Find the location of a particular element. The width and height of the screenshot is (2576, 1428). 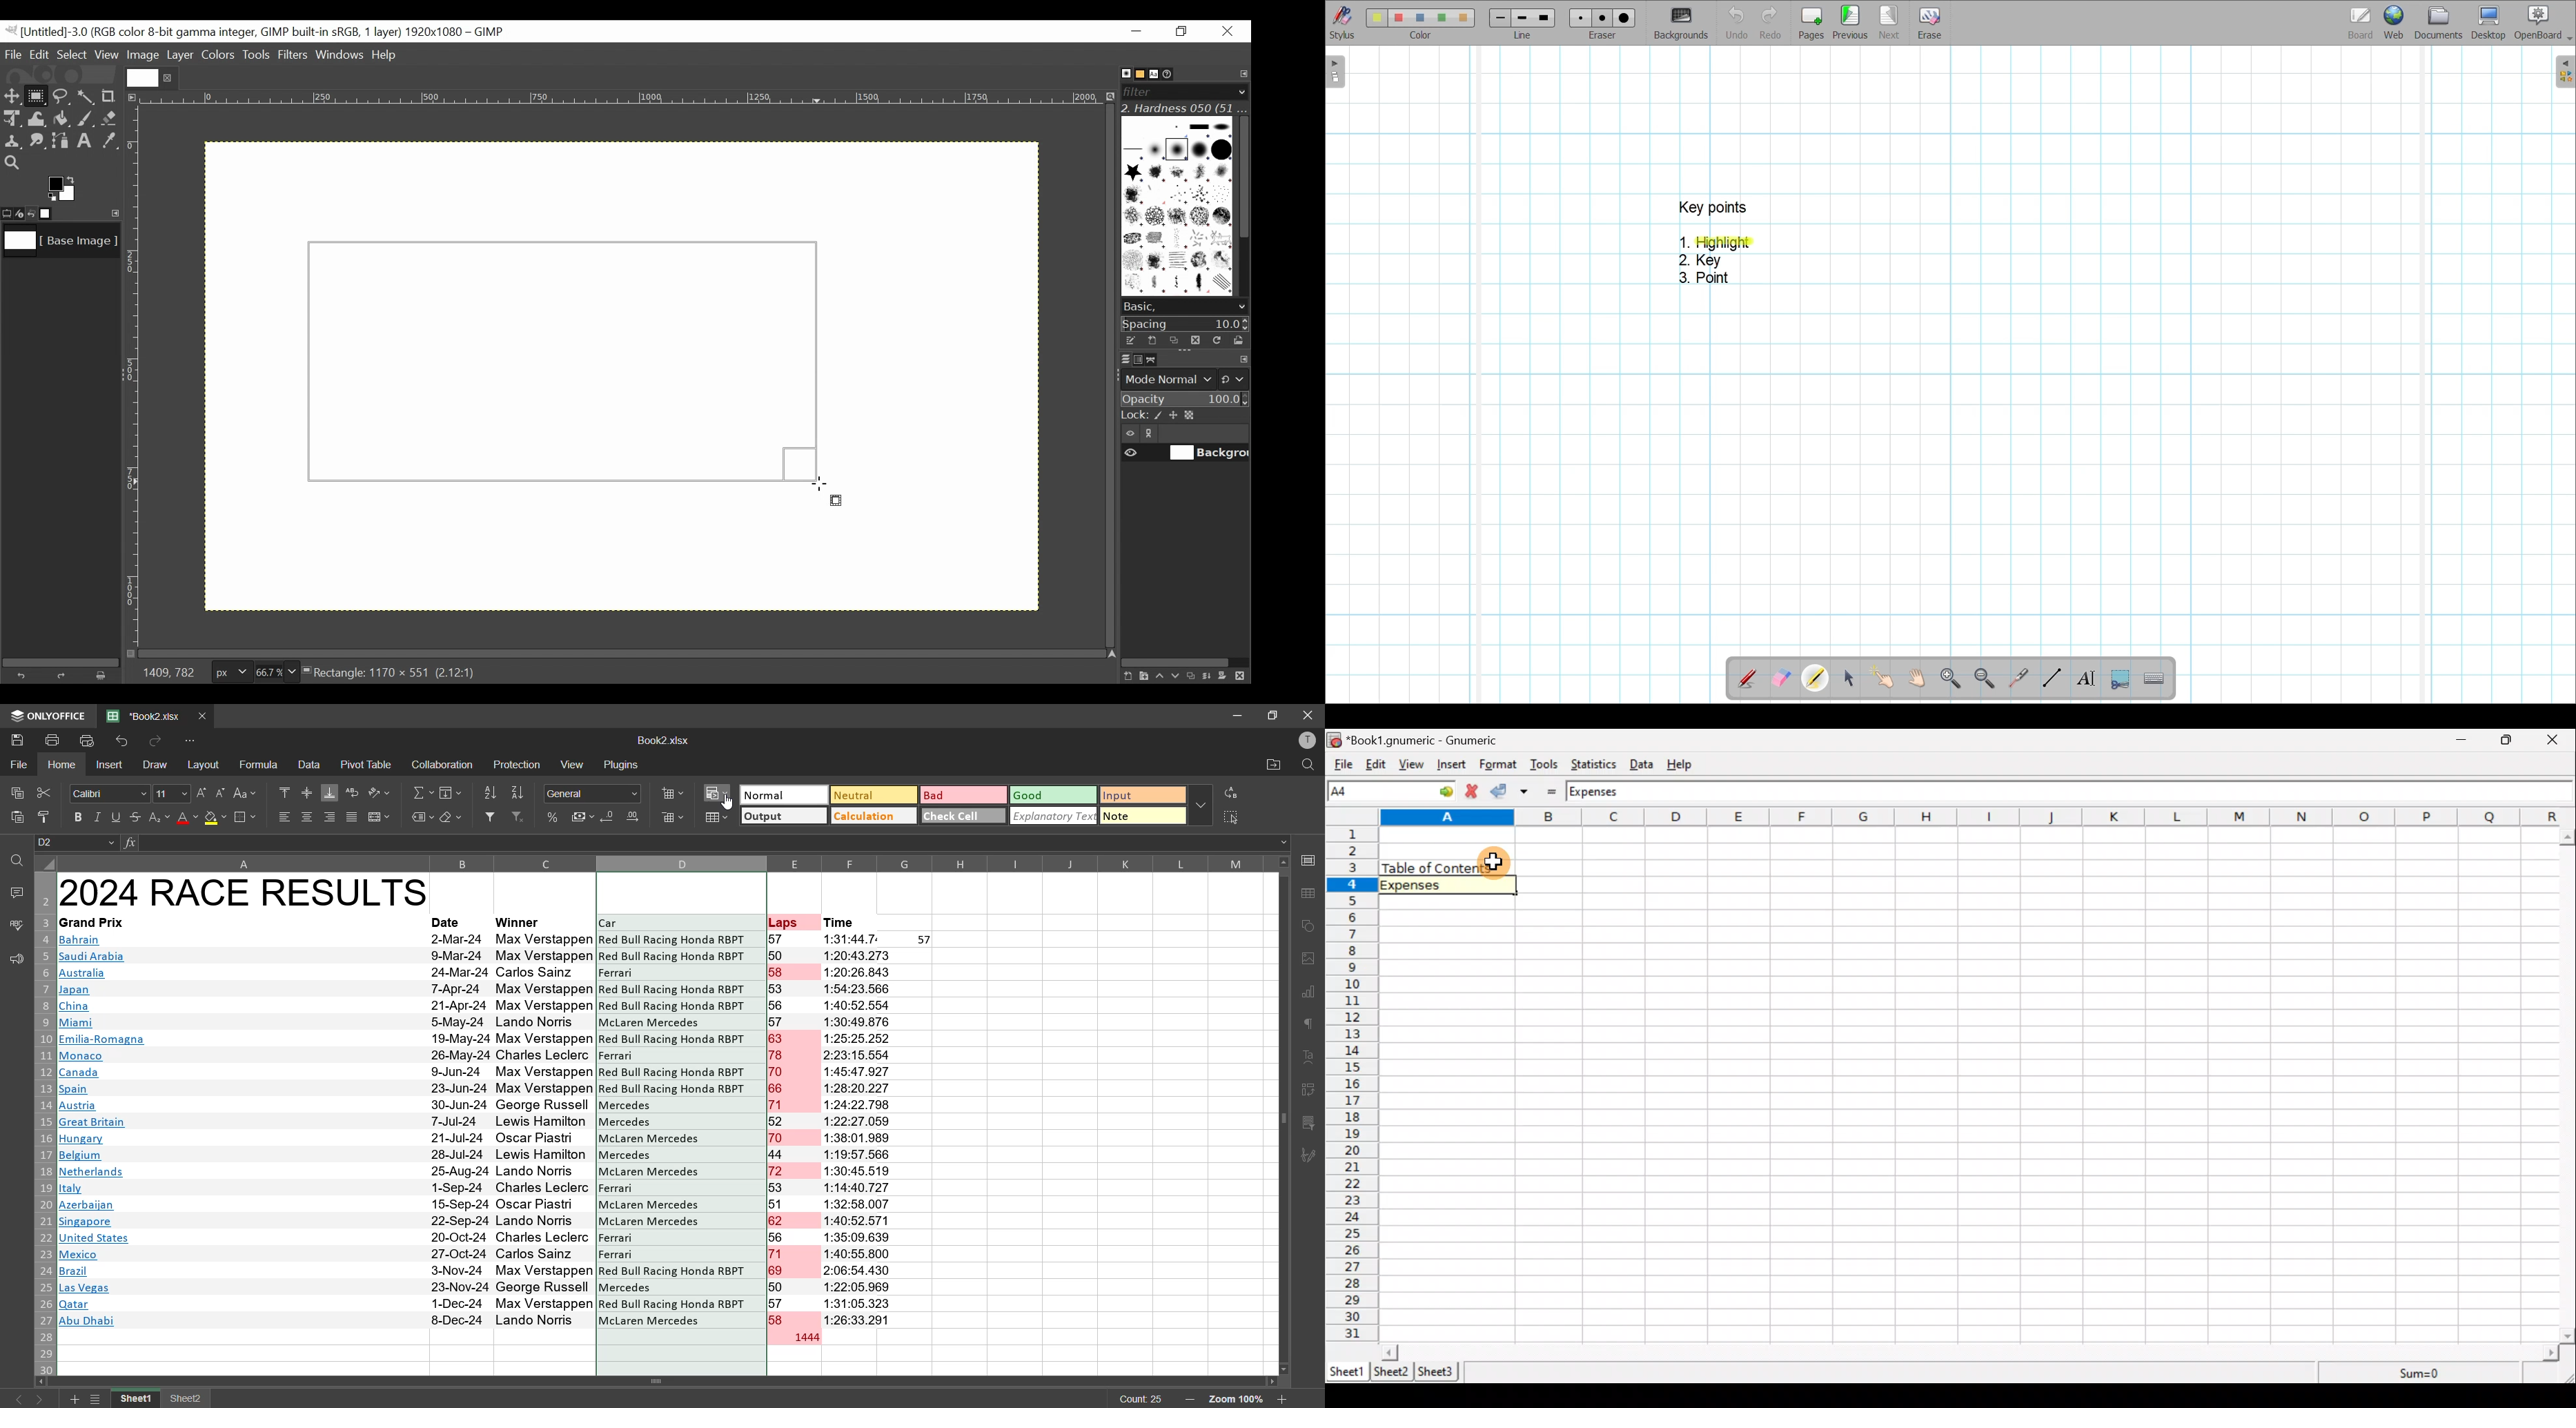

laps is located at coordinates (785, 921).